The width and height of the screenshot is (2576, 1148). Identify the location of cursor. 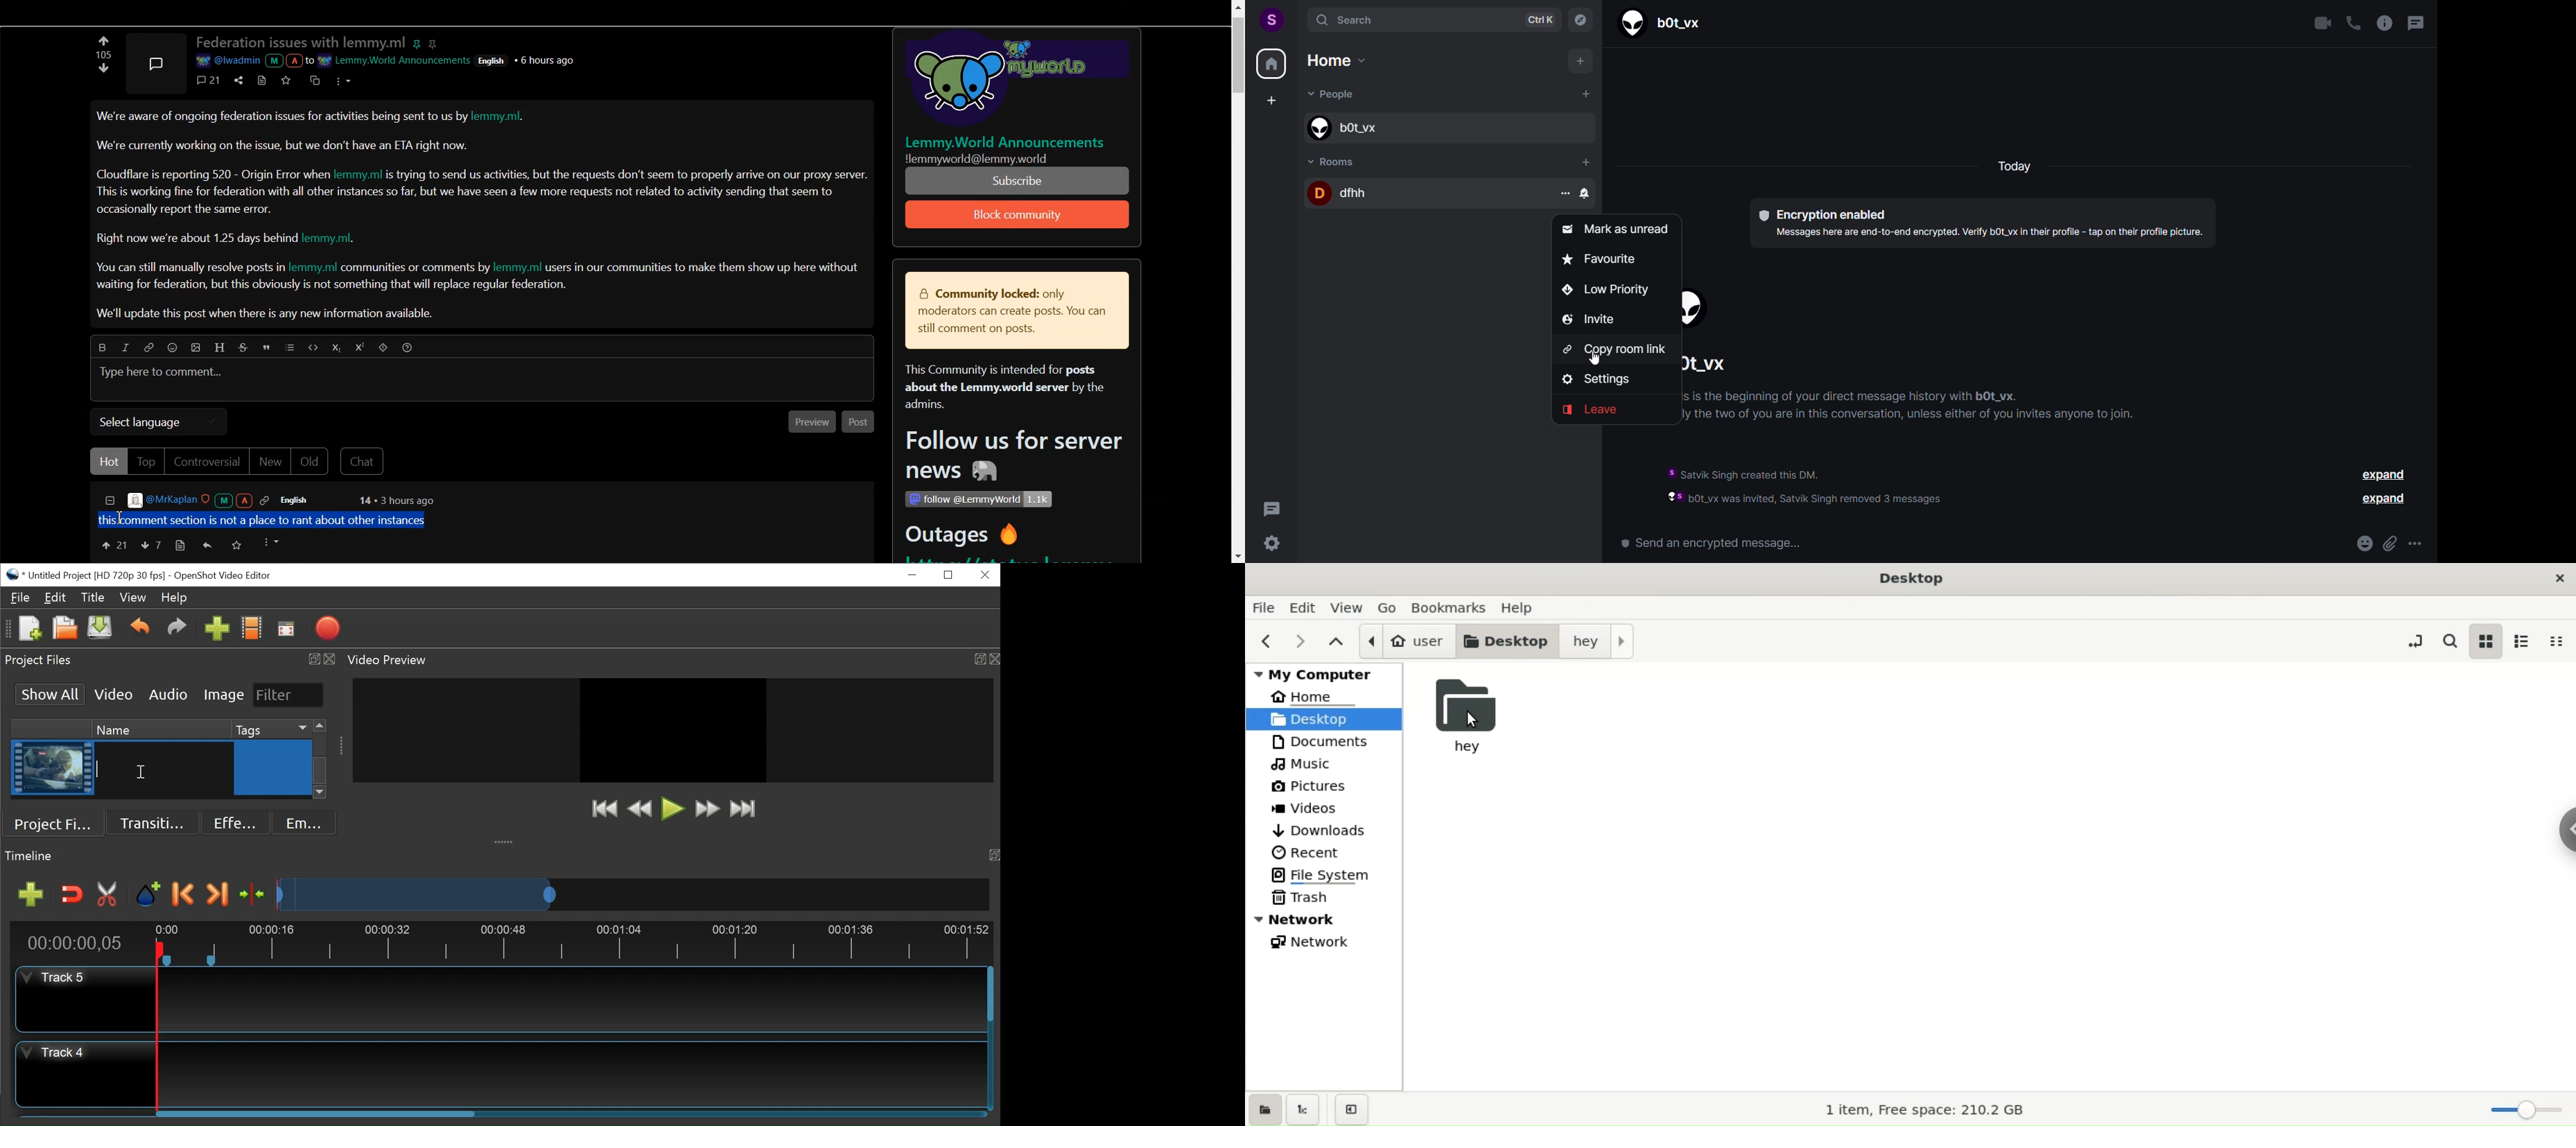
(1595, 360).